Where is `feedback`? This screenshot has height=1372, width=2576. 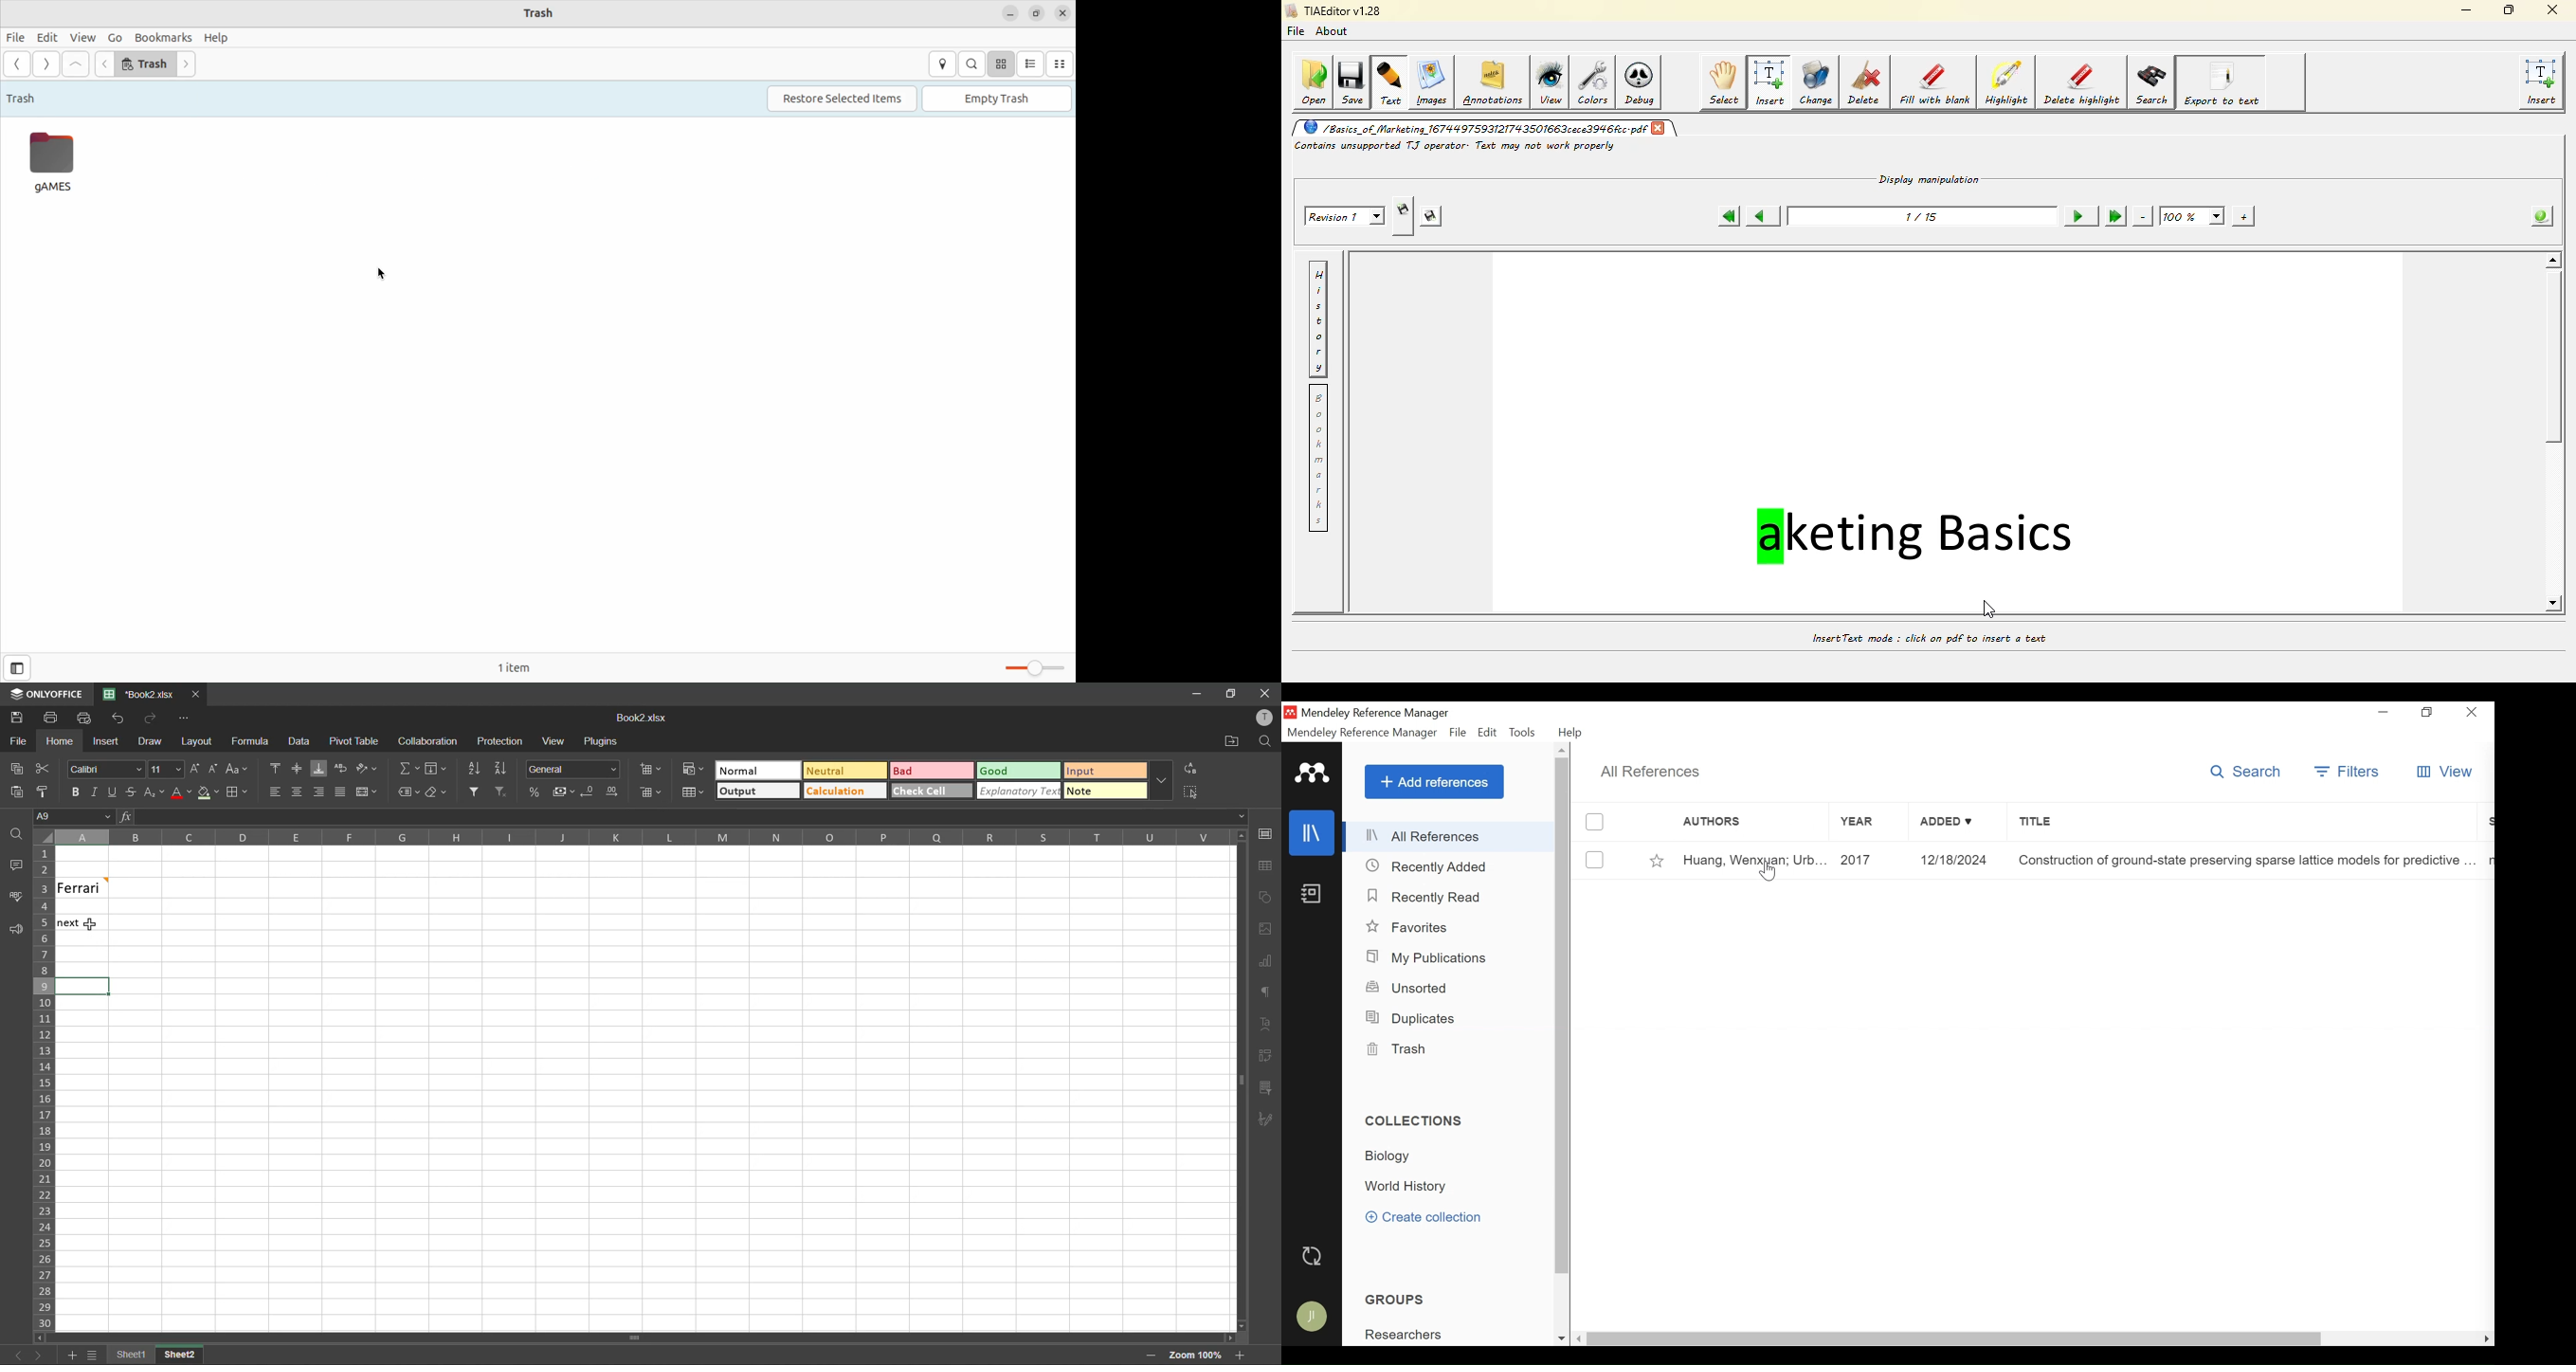 feedback is located at coordinates (17, 931).